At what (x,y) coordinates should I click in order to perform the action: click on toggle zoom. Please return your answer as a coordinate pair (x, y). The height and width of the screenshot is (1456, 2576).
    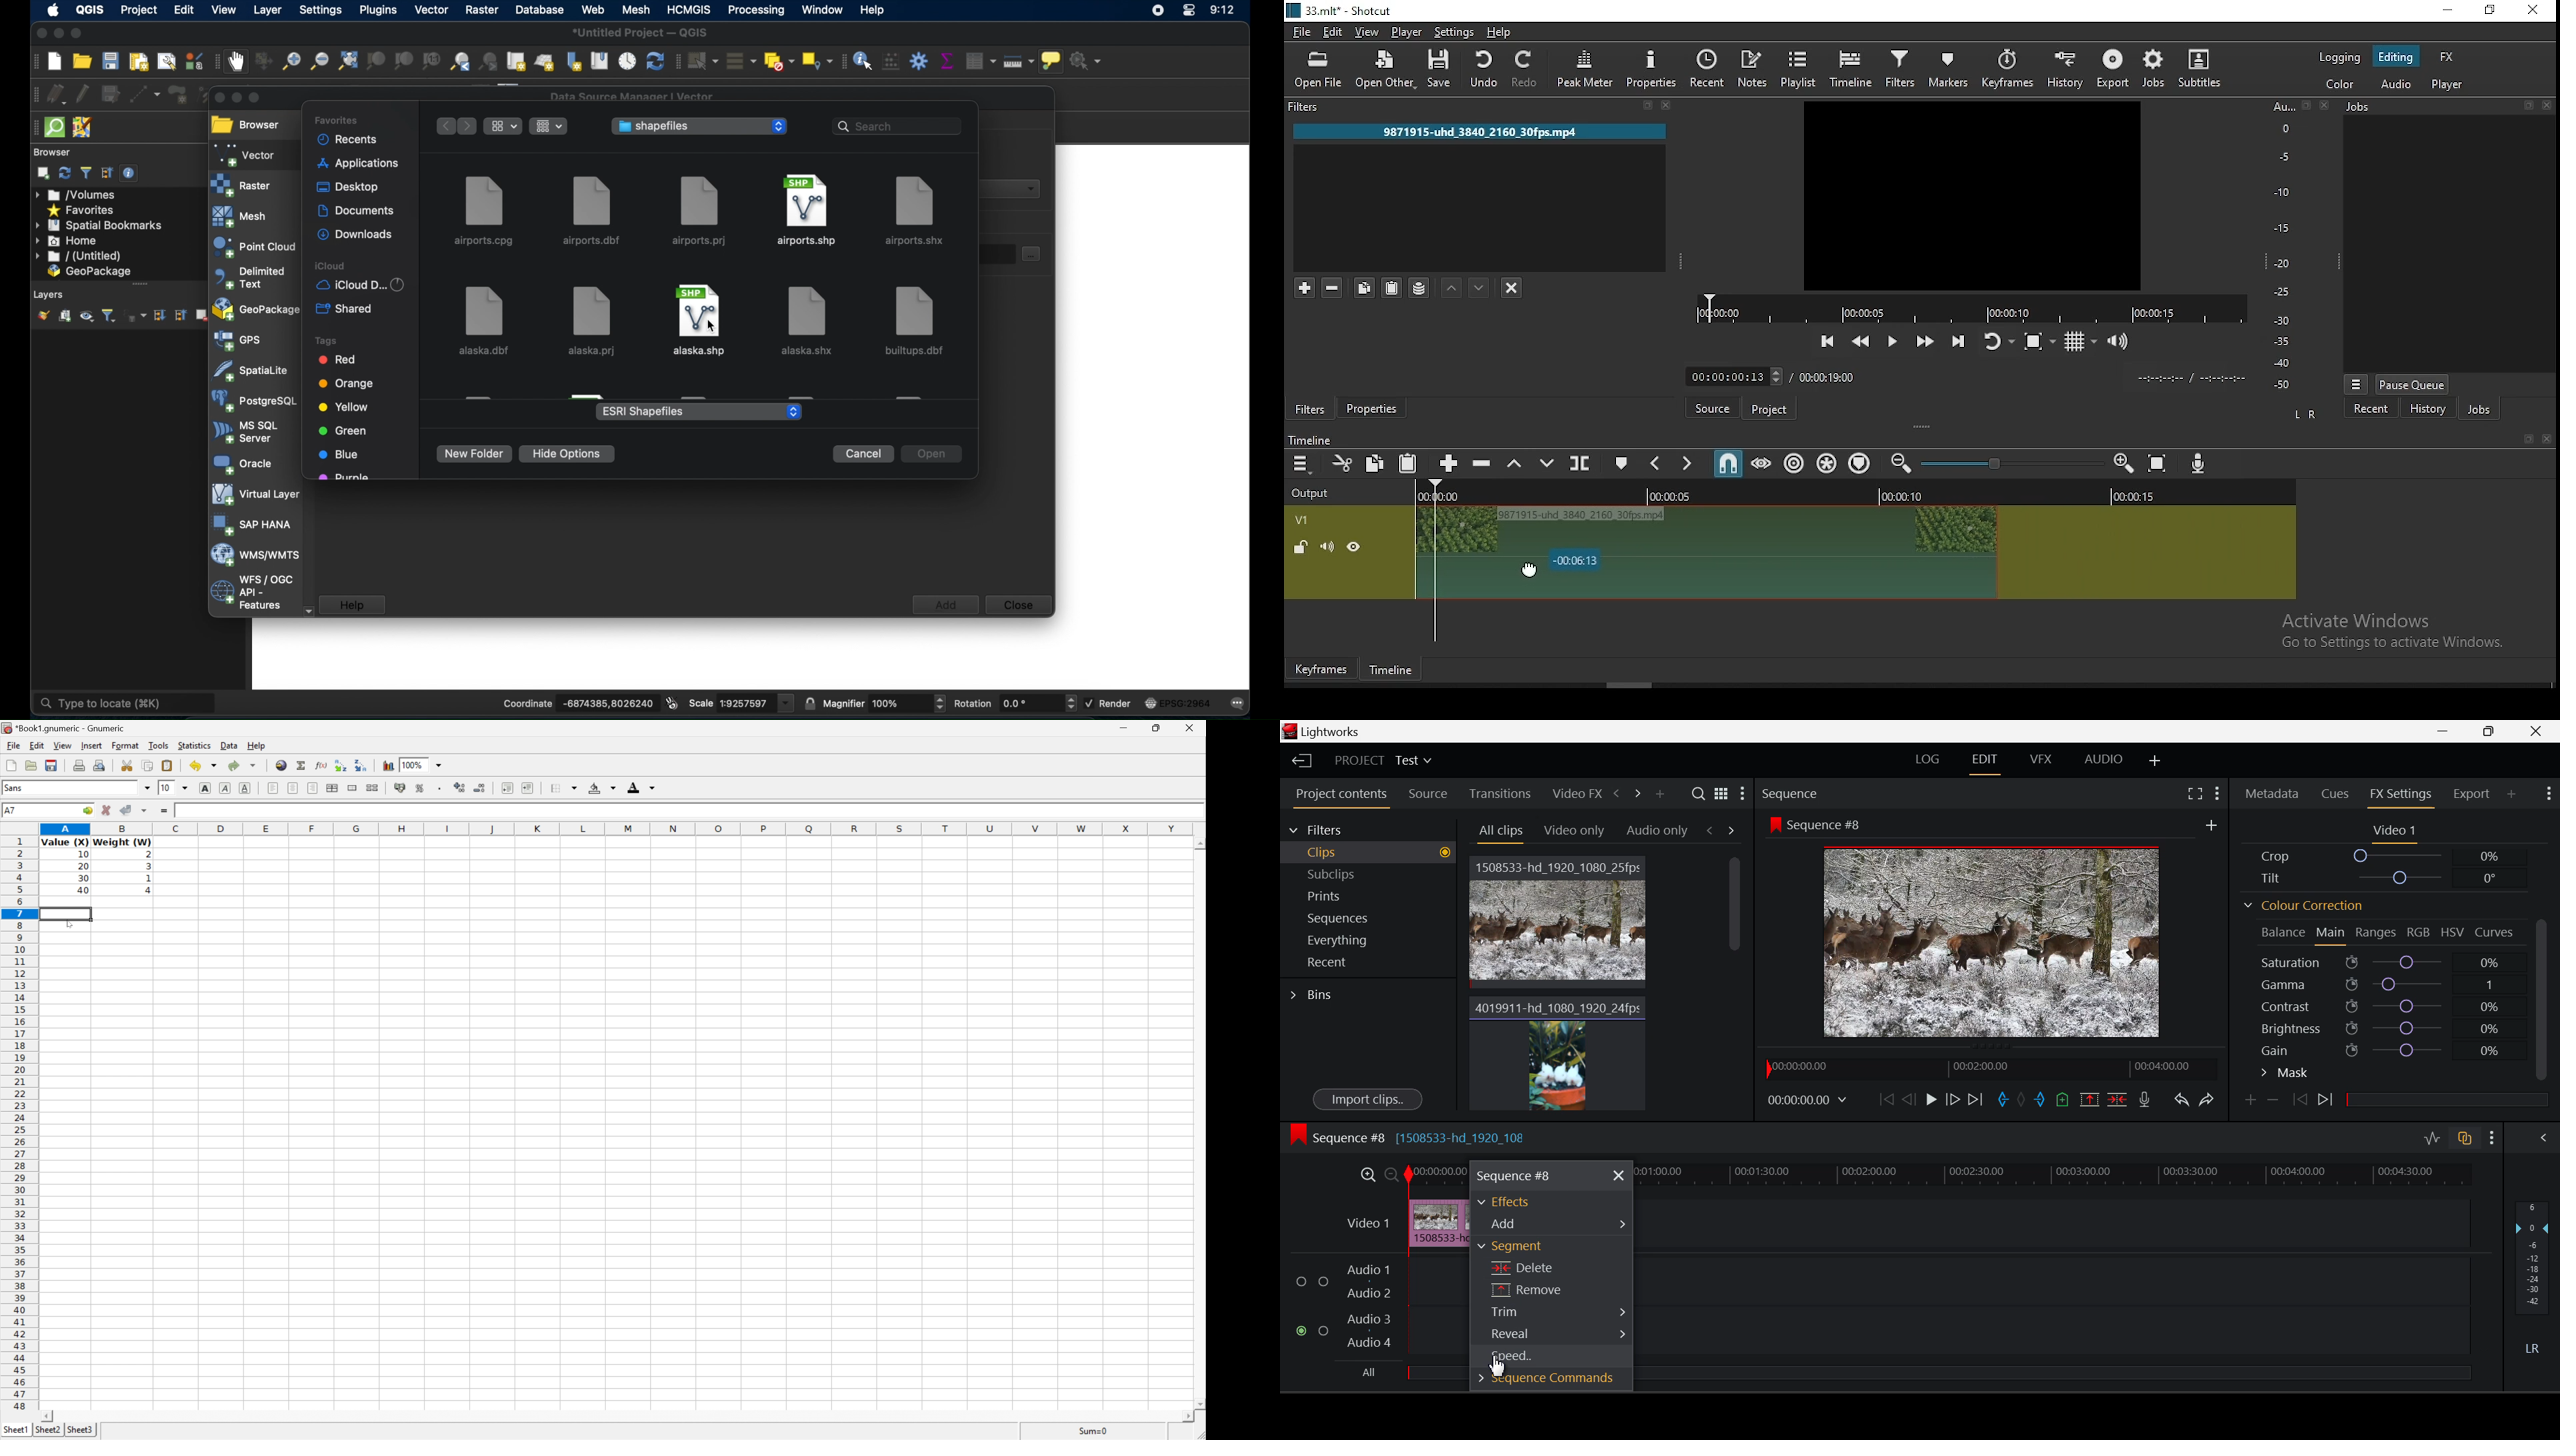
    Looking at the image, I should click on (2039, 340).